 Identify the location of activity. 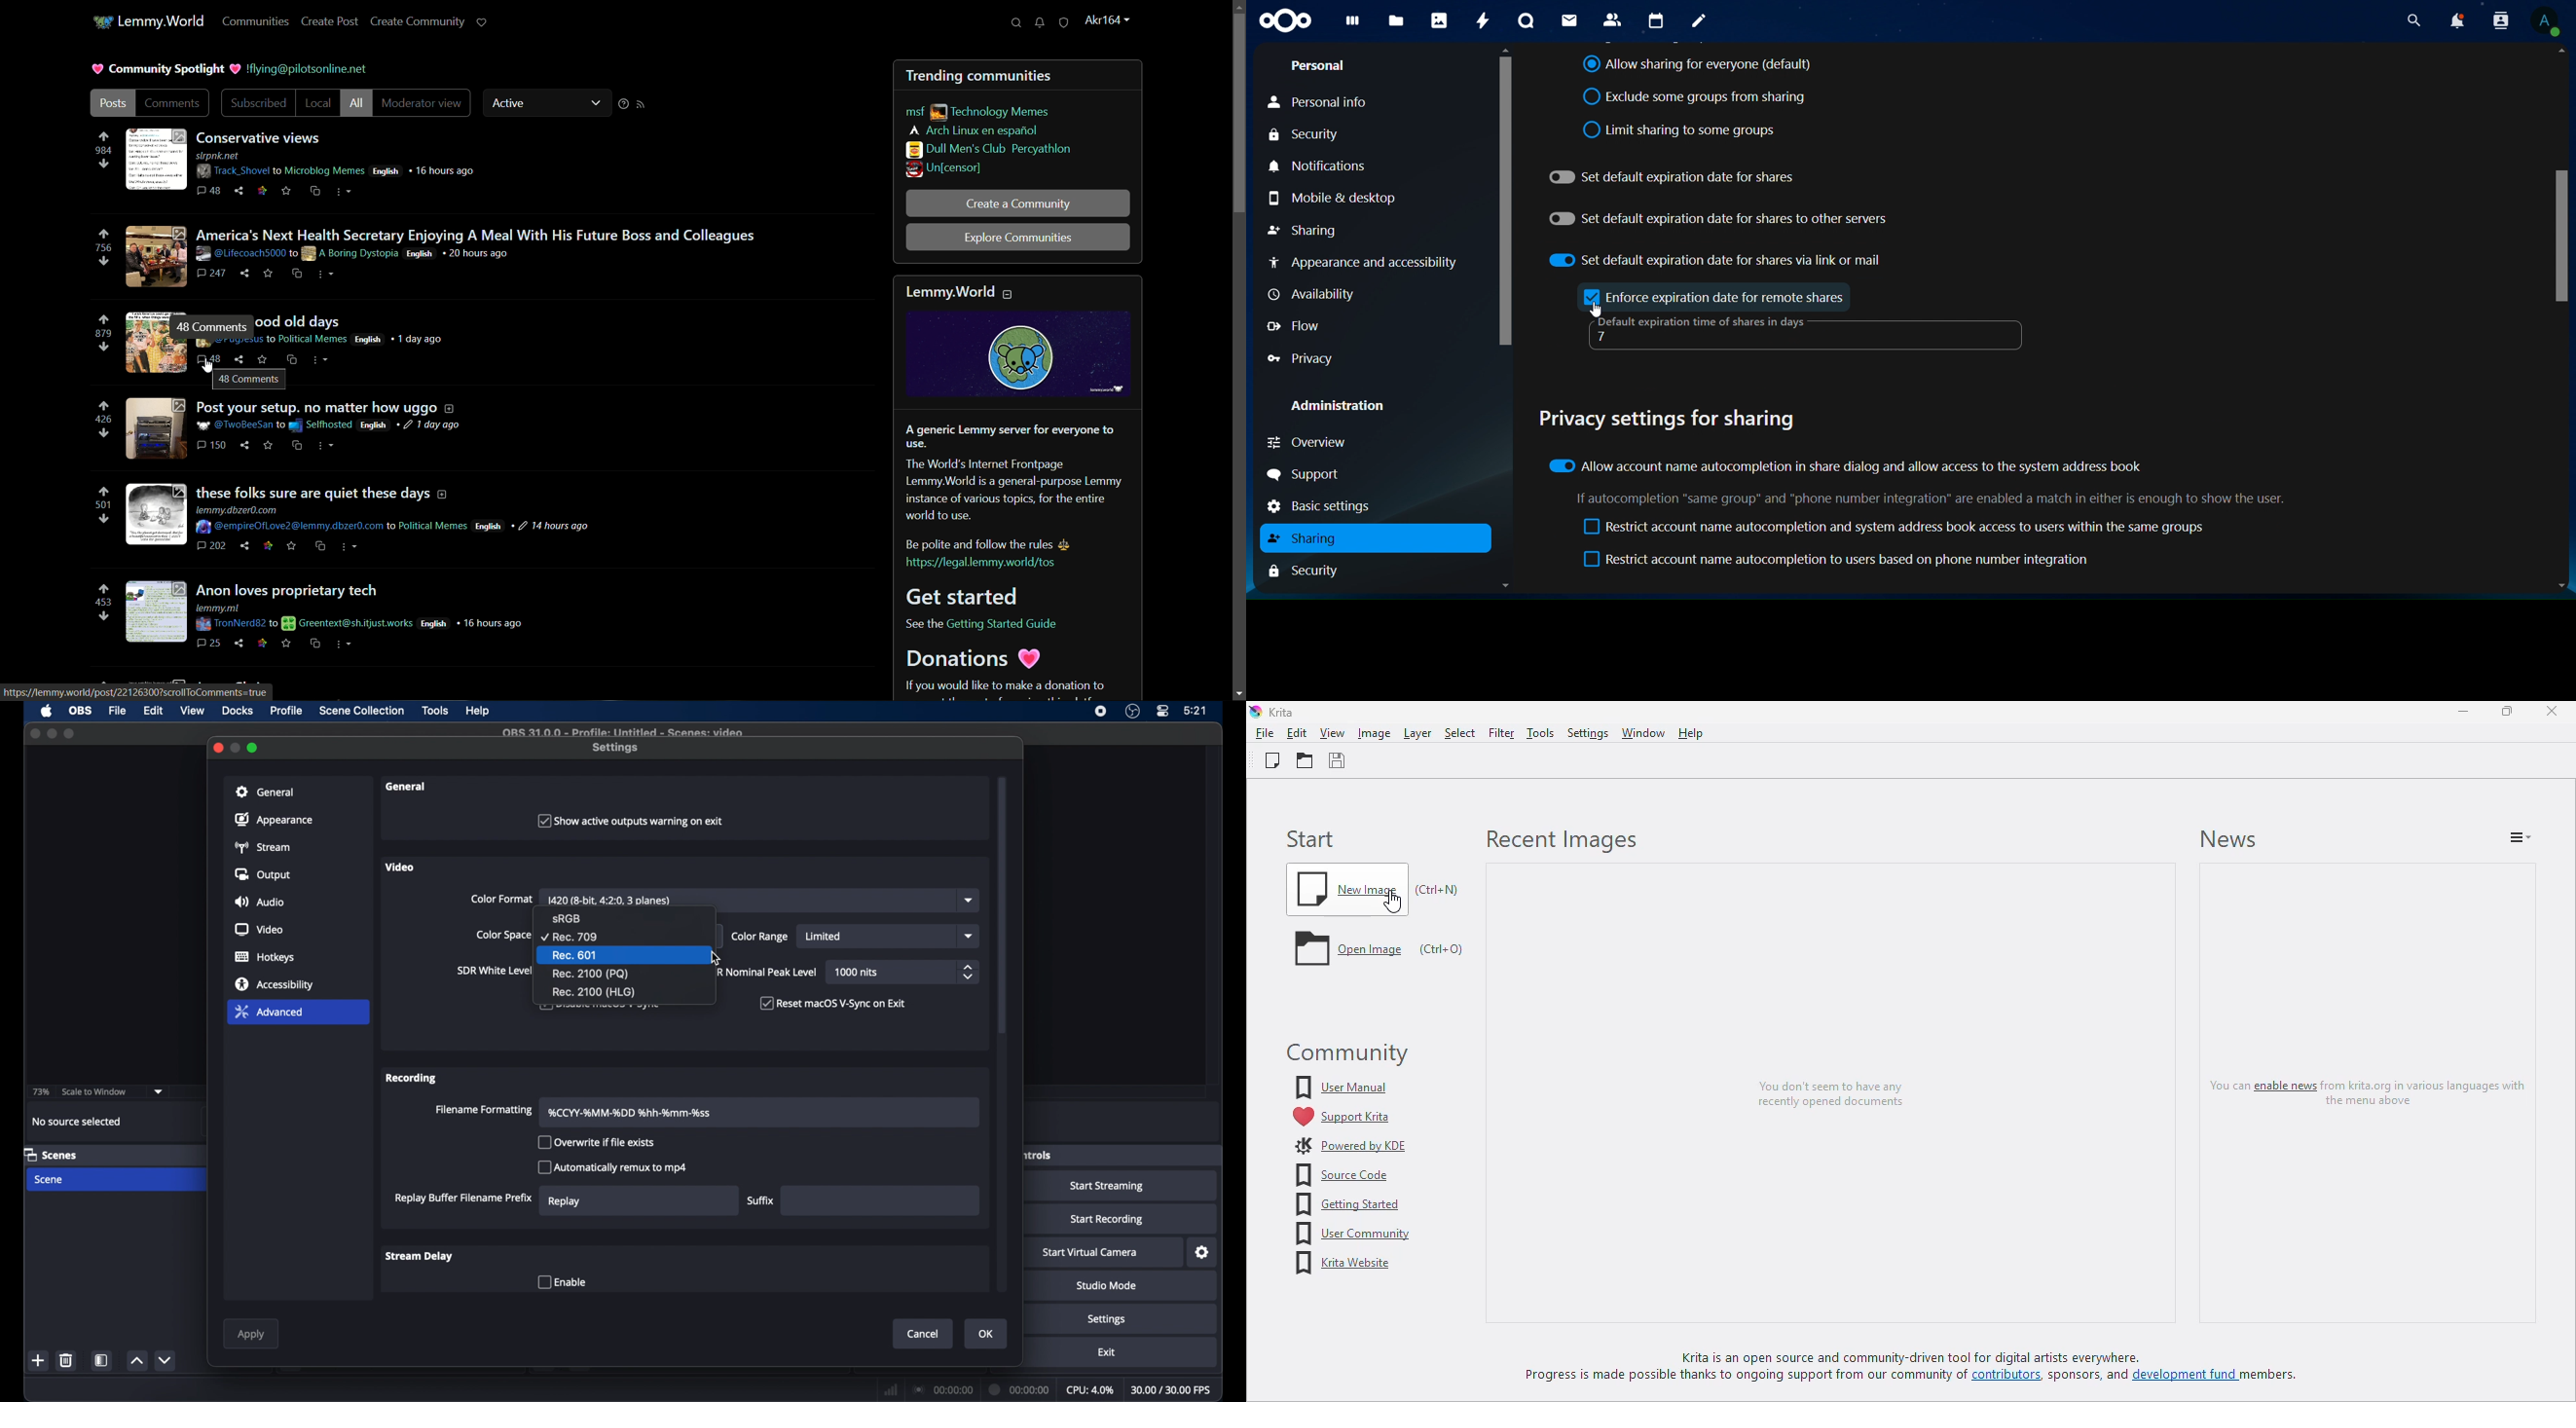
(1479, 19).